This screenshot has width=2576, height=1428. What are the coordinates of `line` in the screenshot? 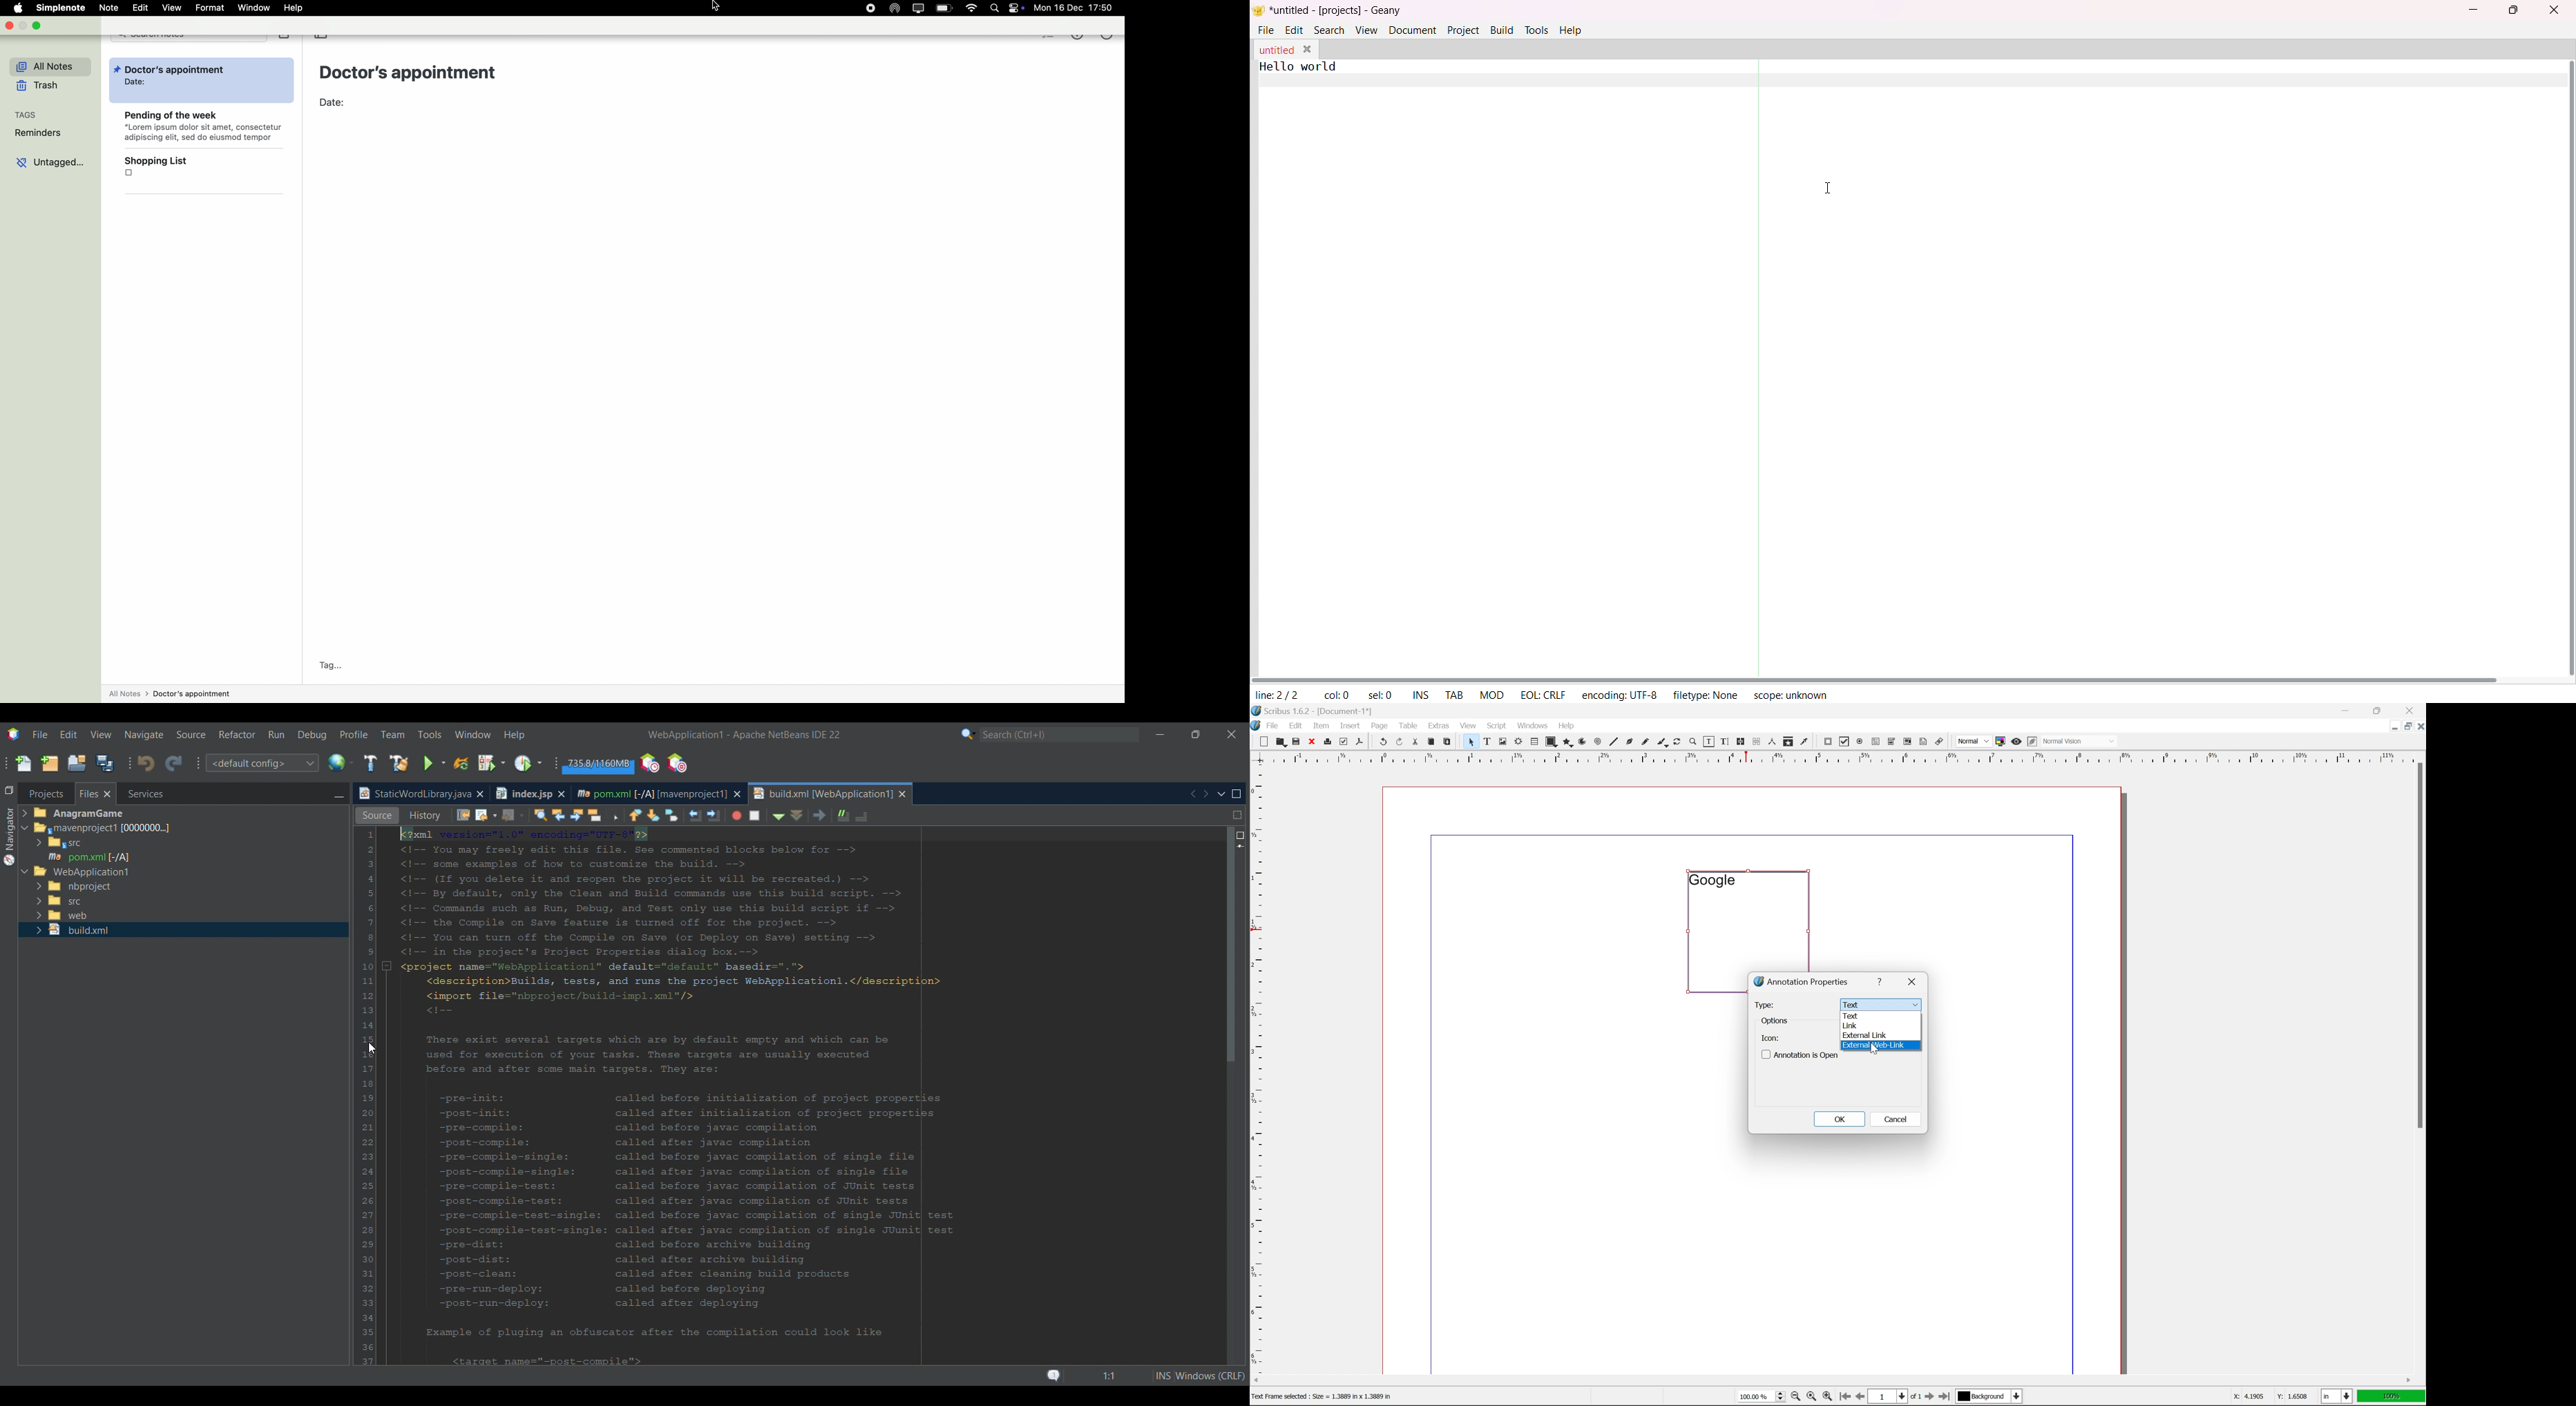 It's located at (1614, 743).